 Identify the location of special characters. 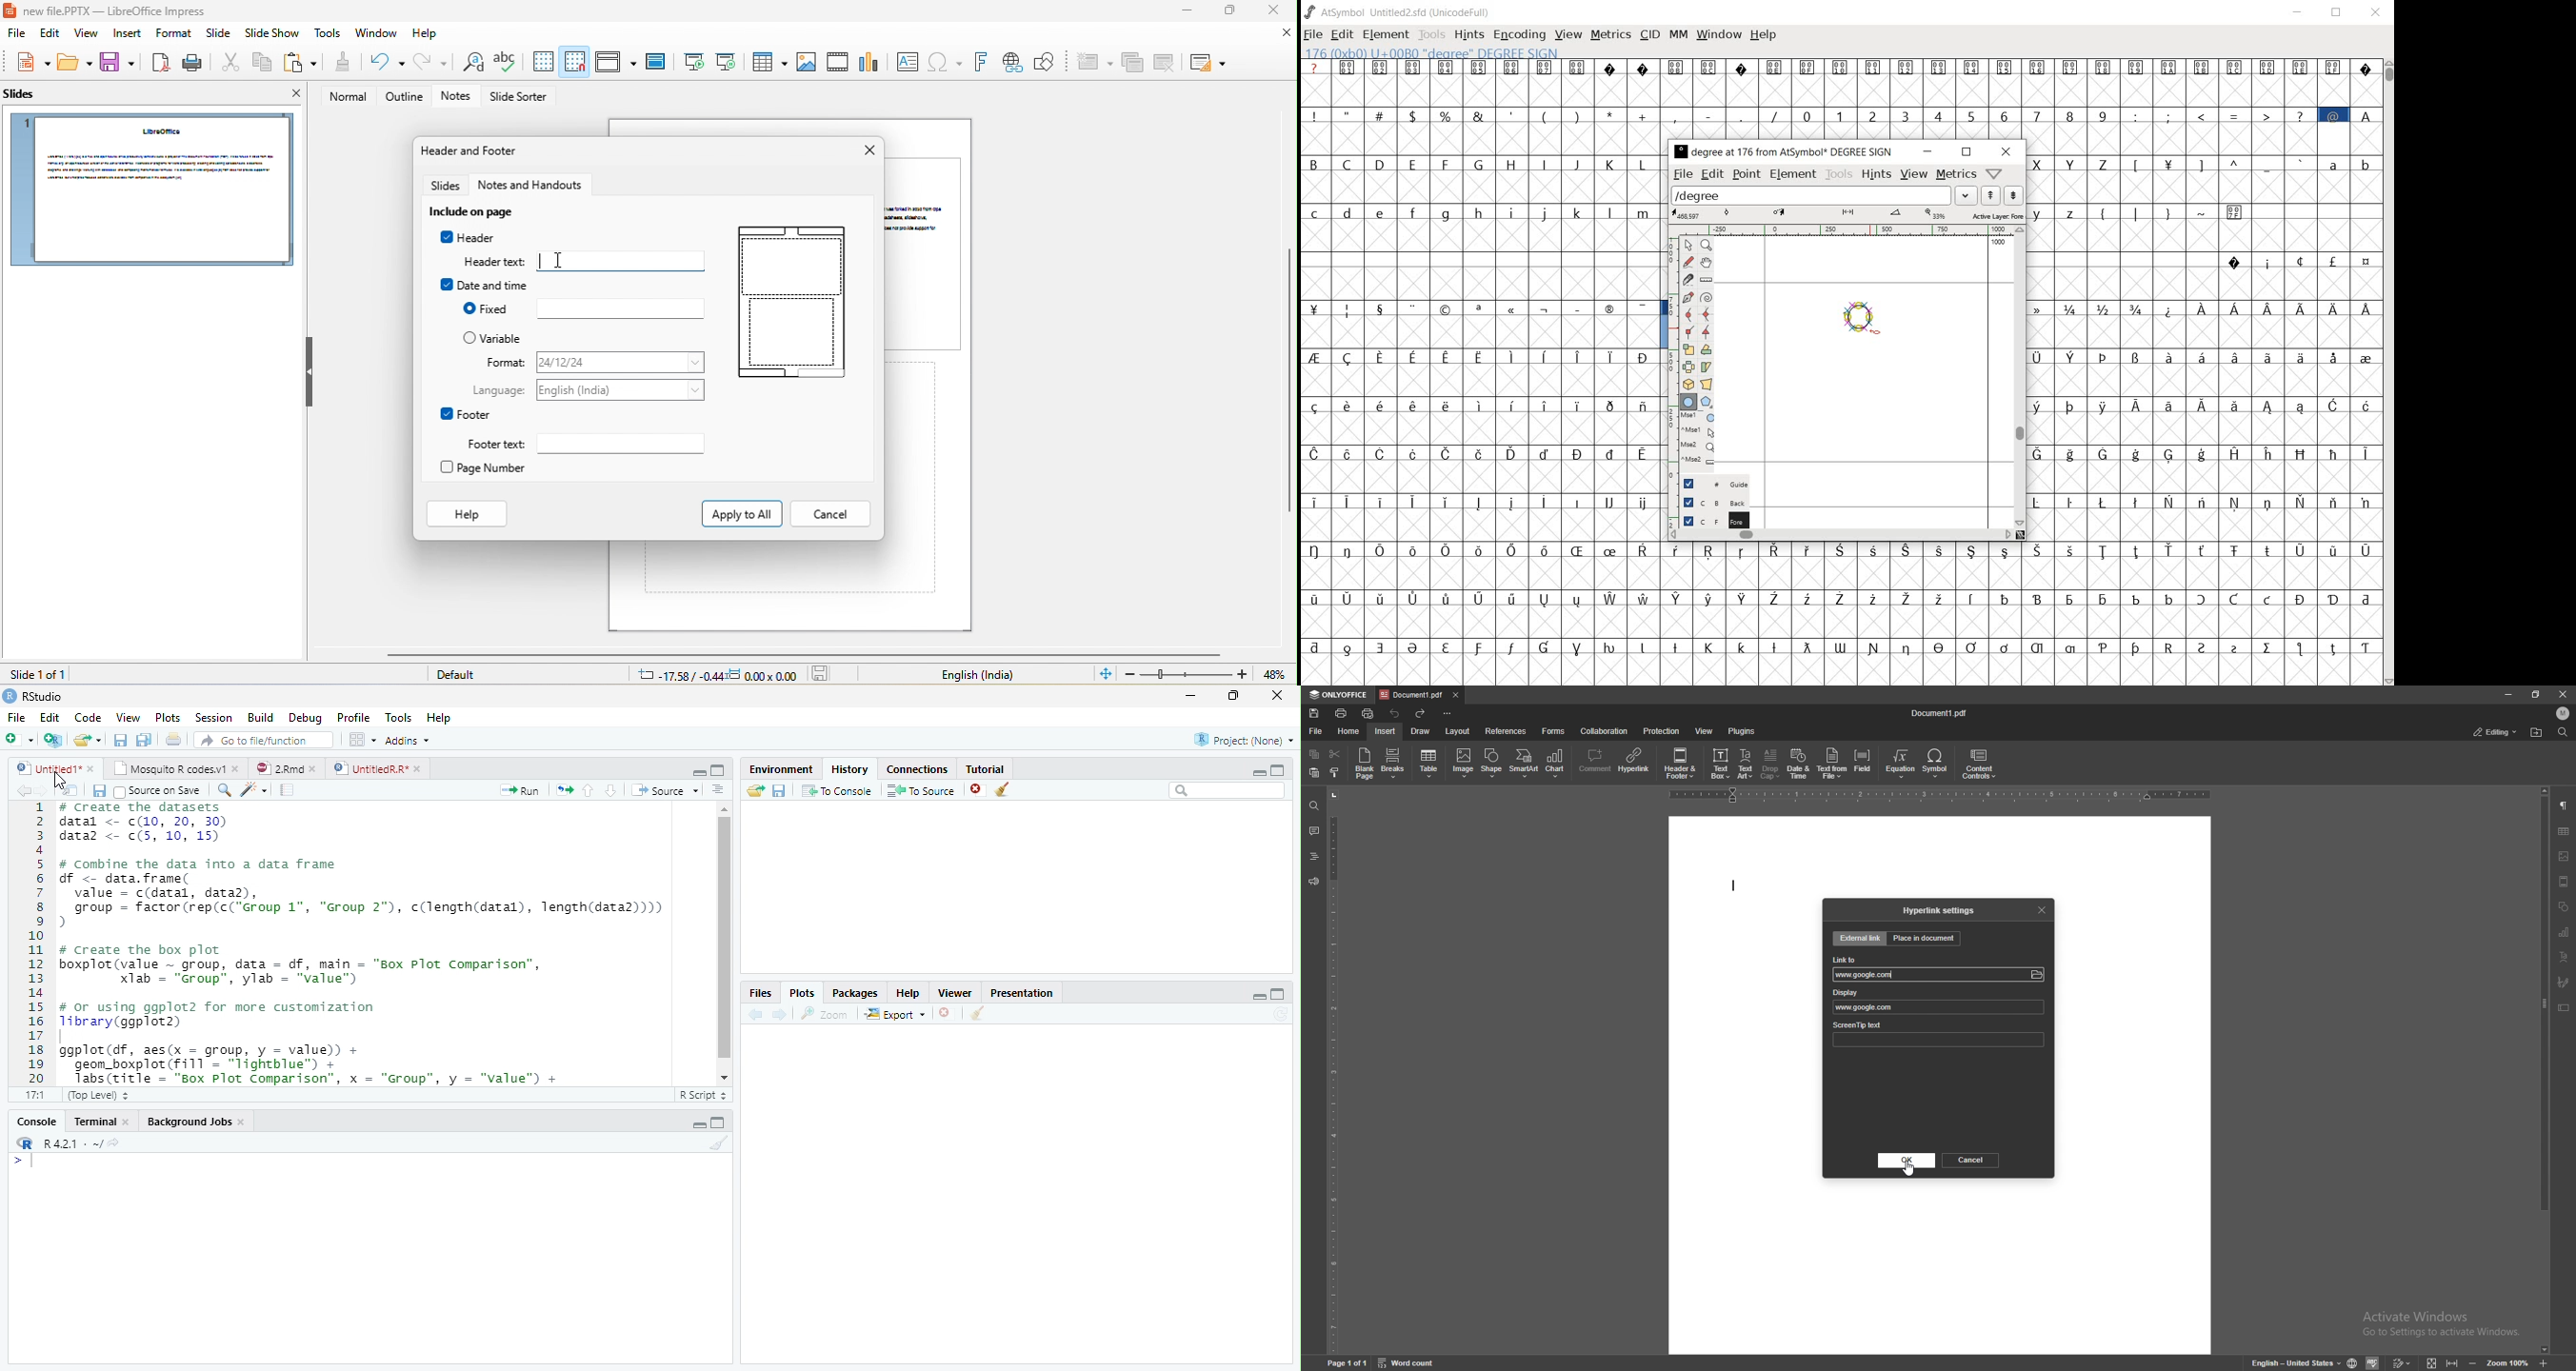
(2219, 115).